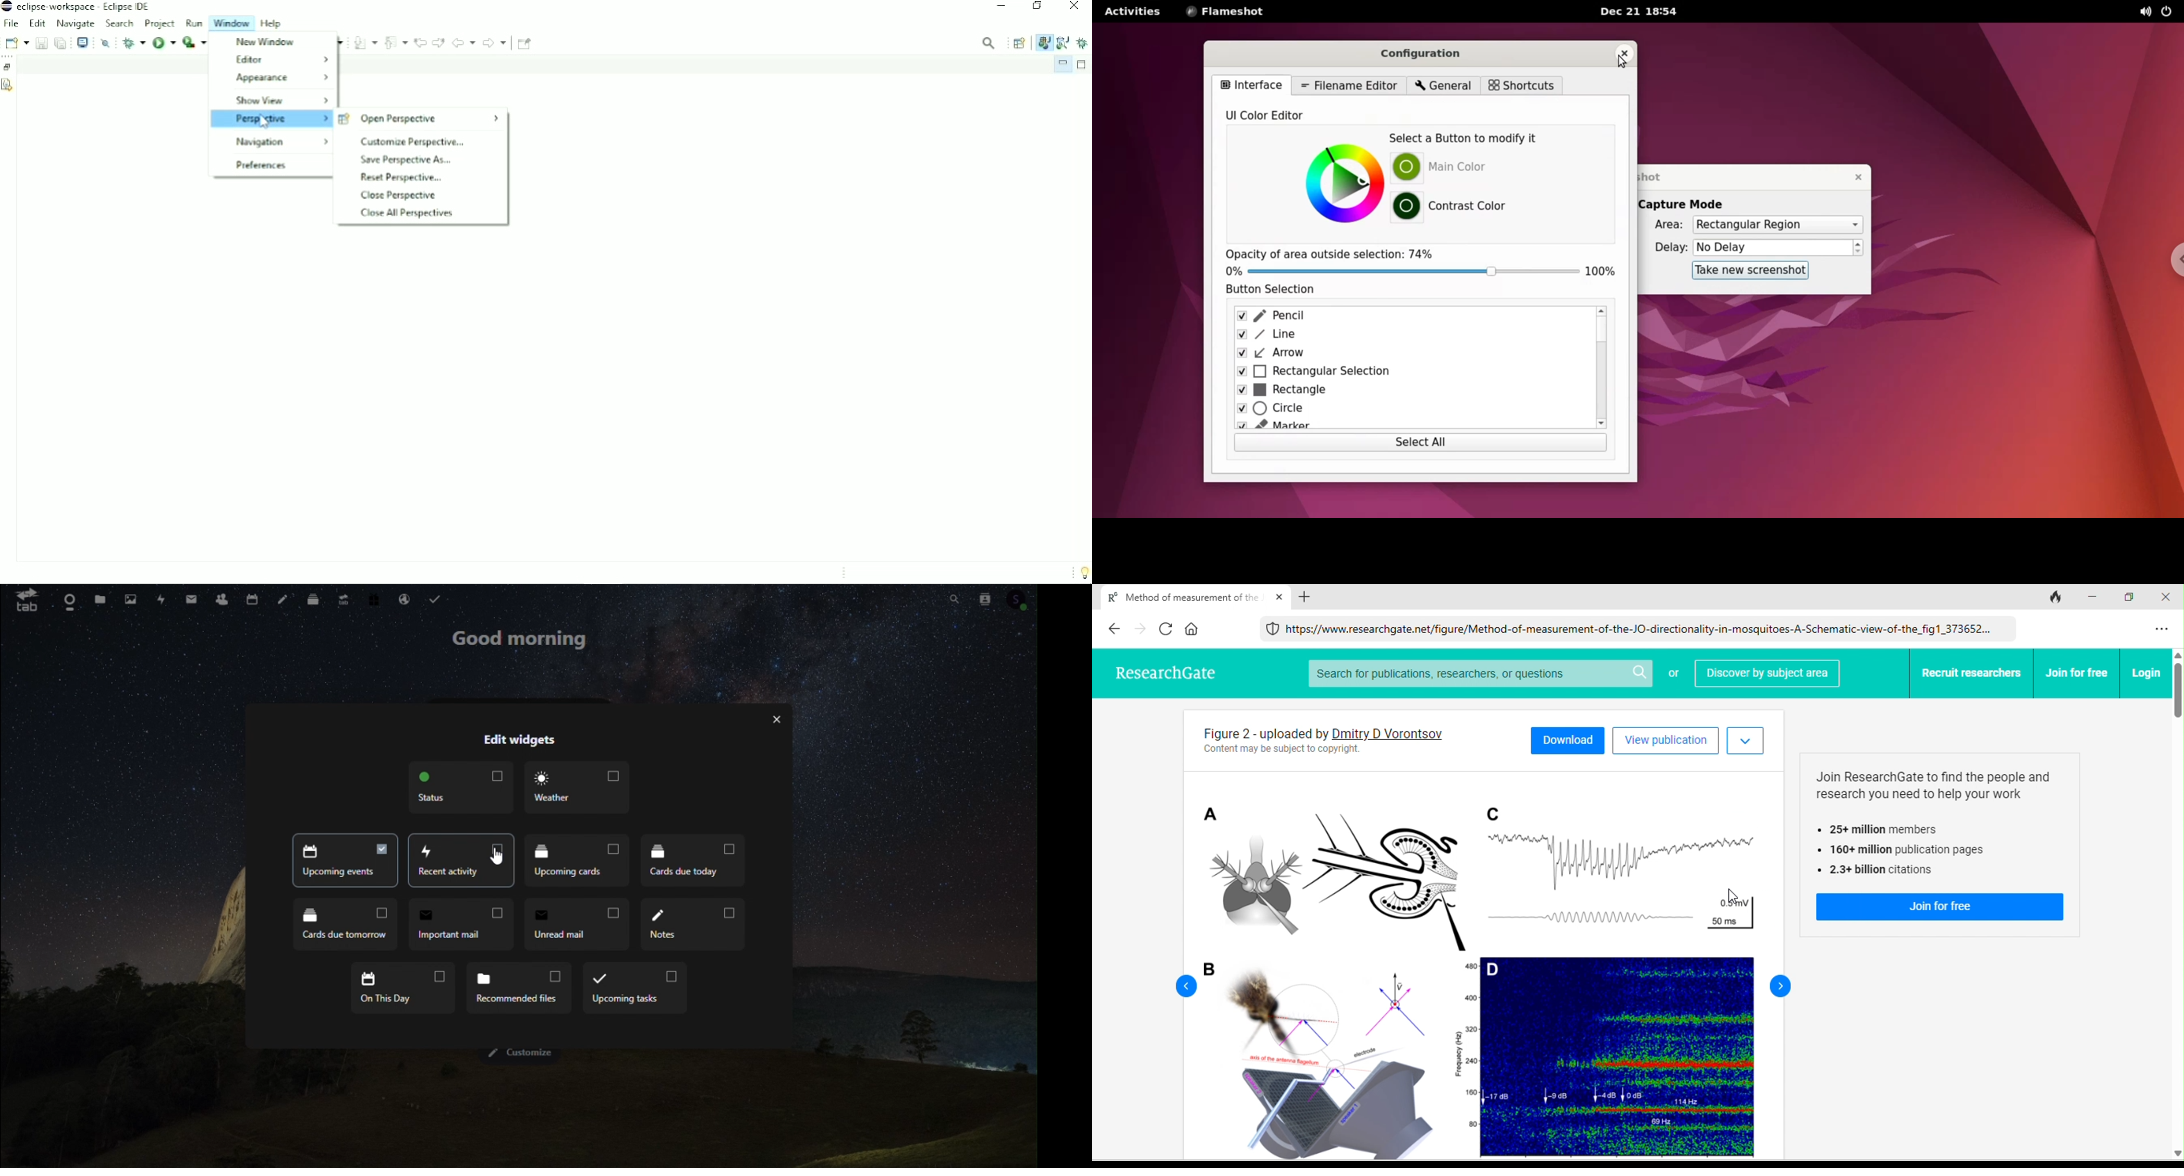  What do you see at coordinates (573, 786) in the screenshot?
I see `Weather` at bounding box center [573, 786].